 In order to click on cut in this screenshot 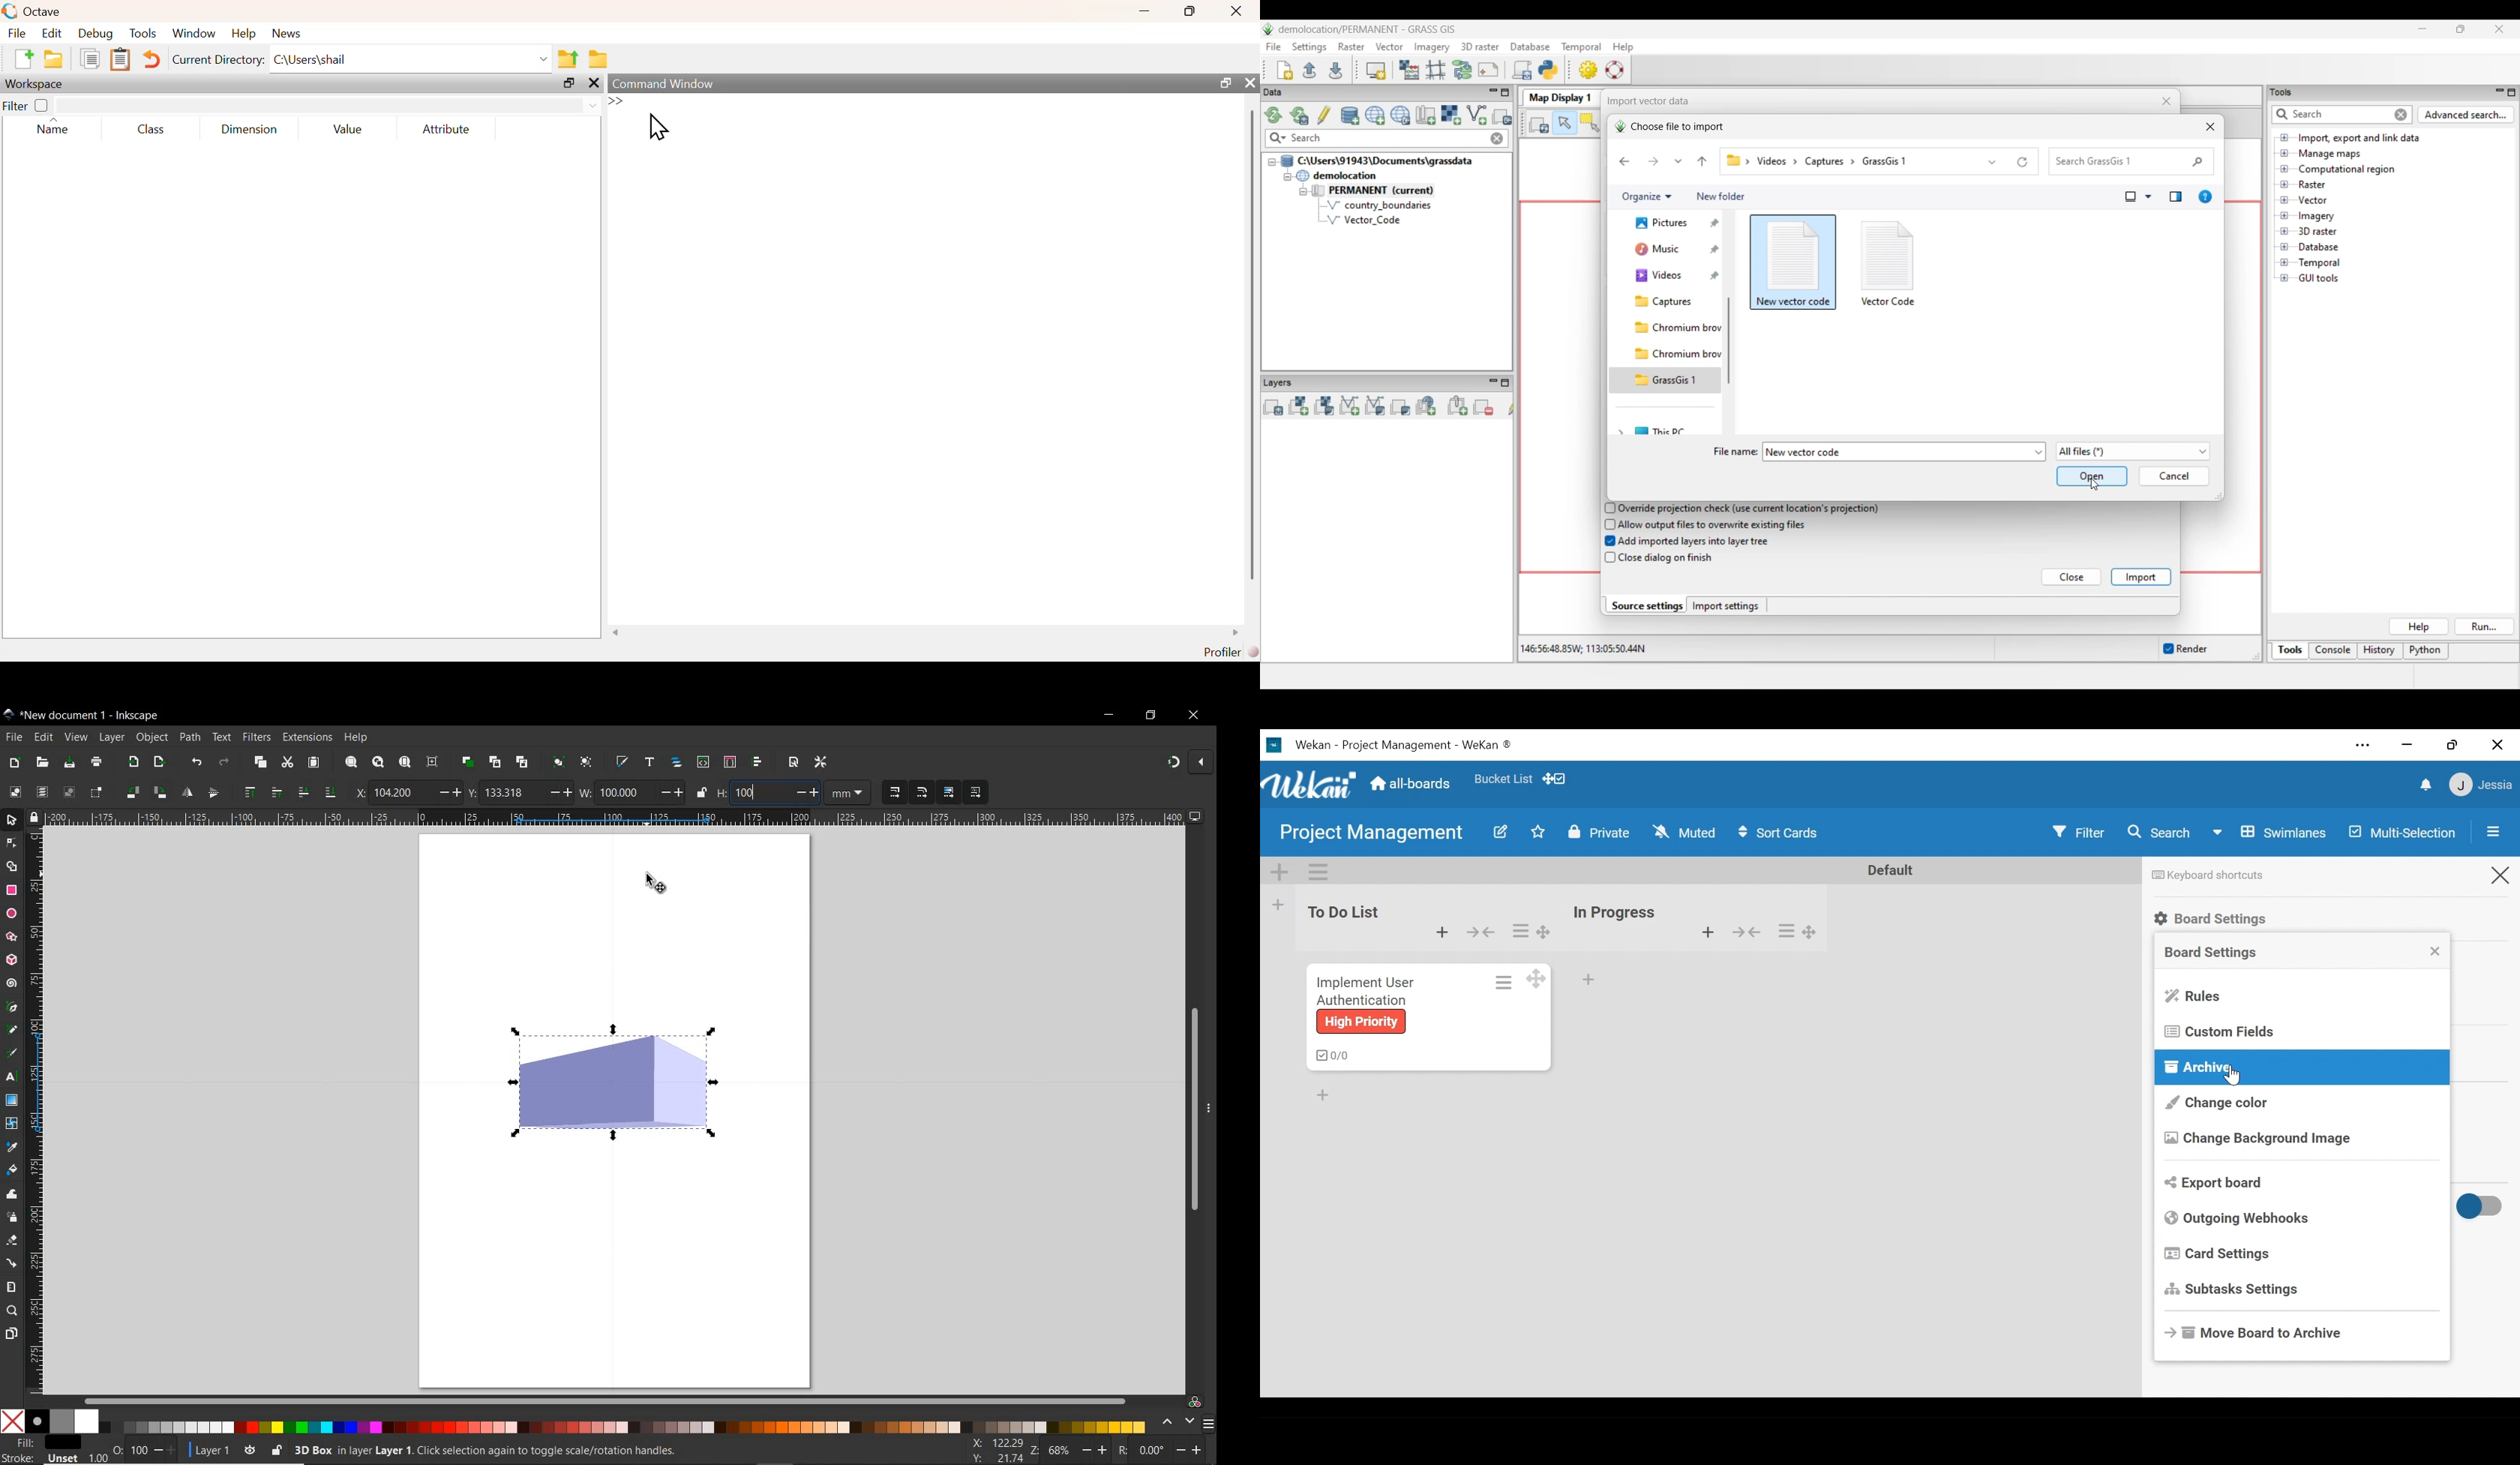, I will do `click(287, 762)`.